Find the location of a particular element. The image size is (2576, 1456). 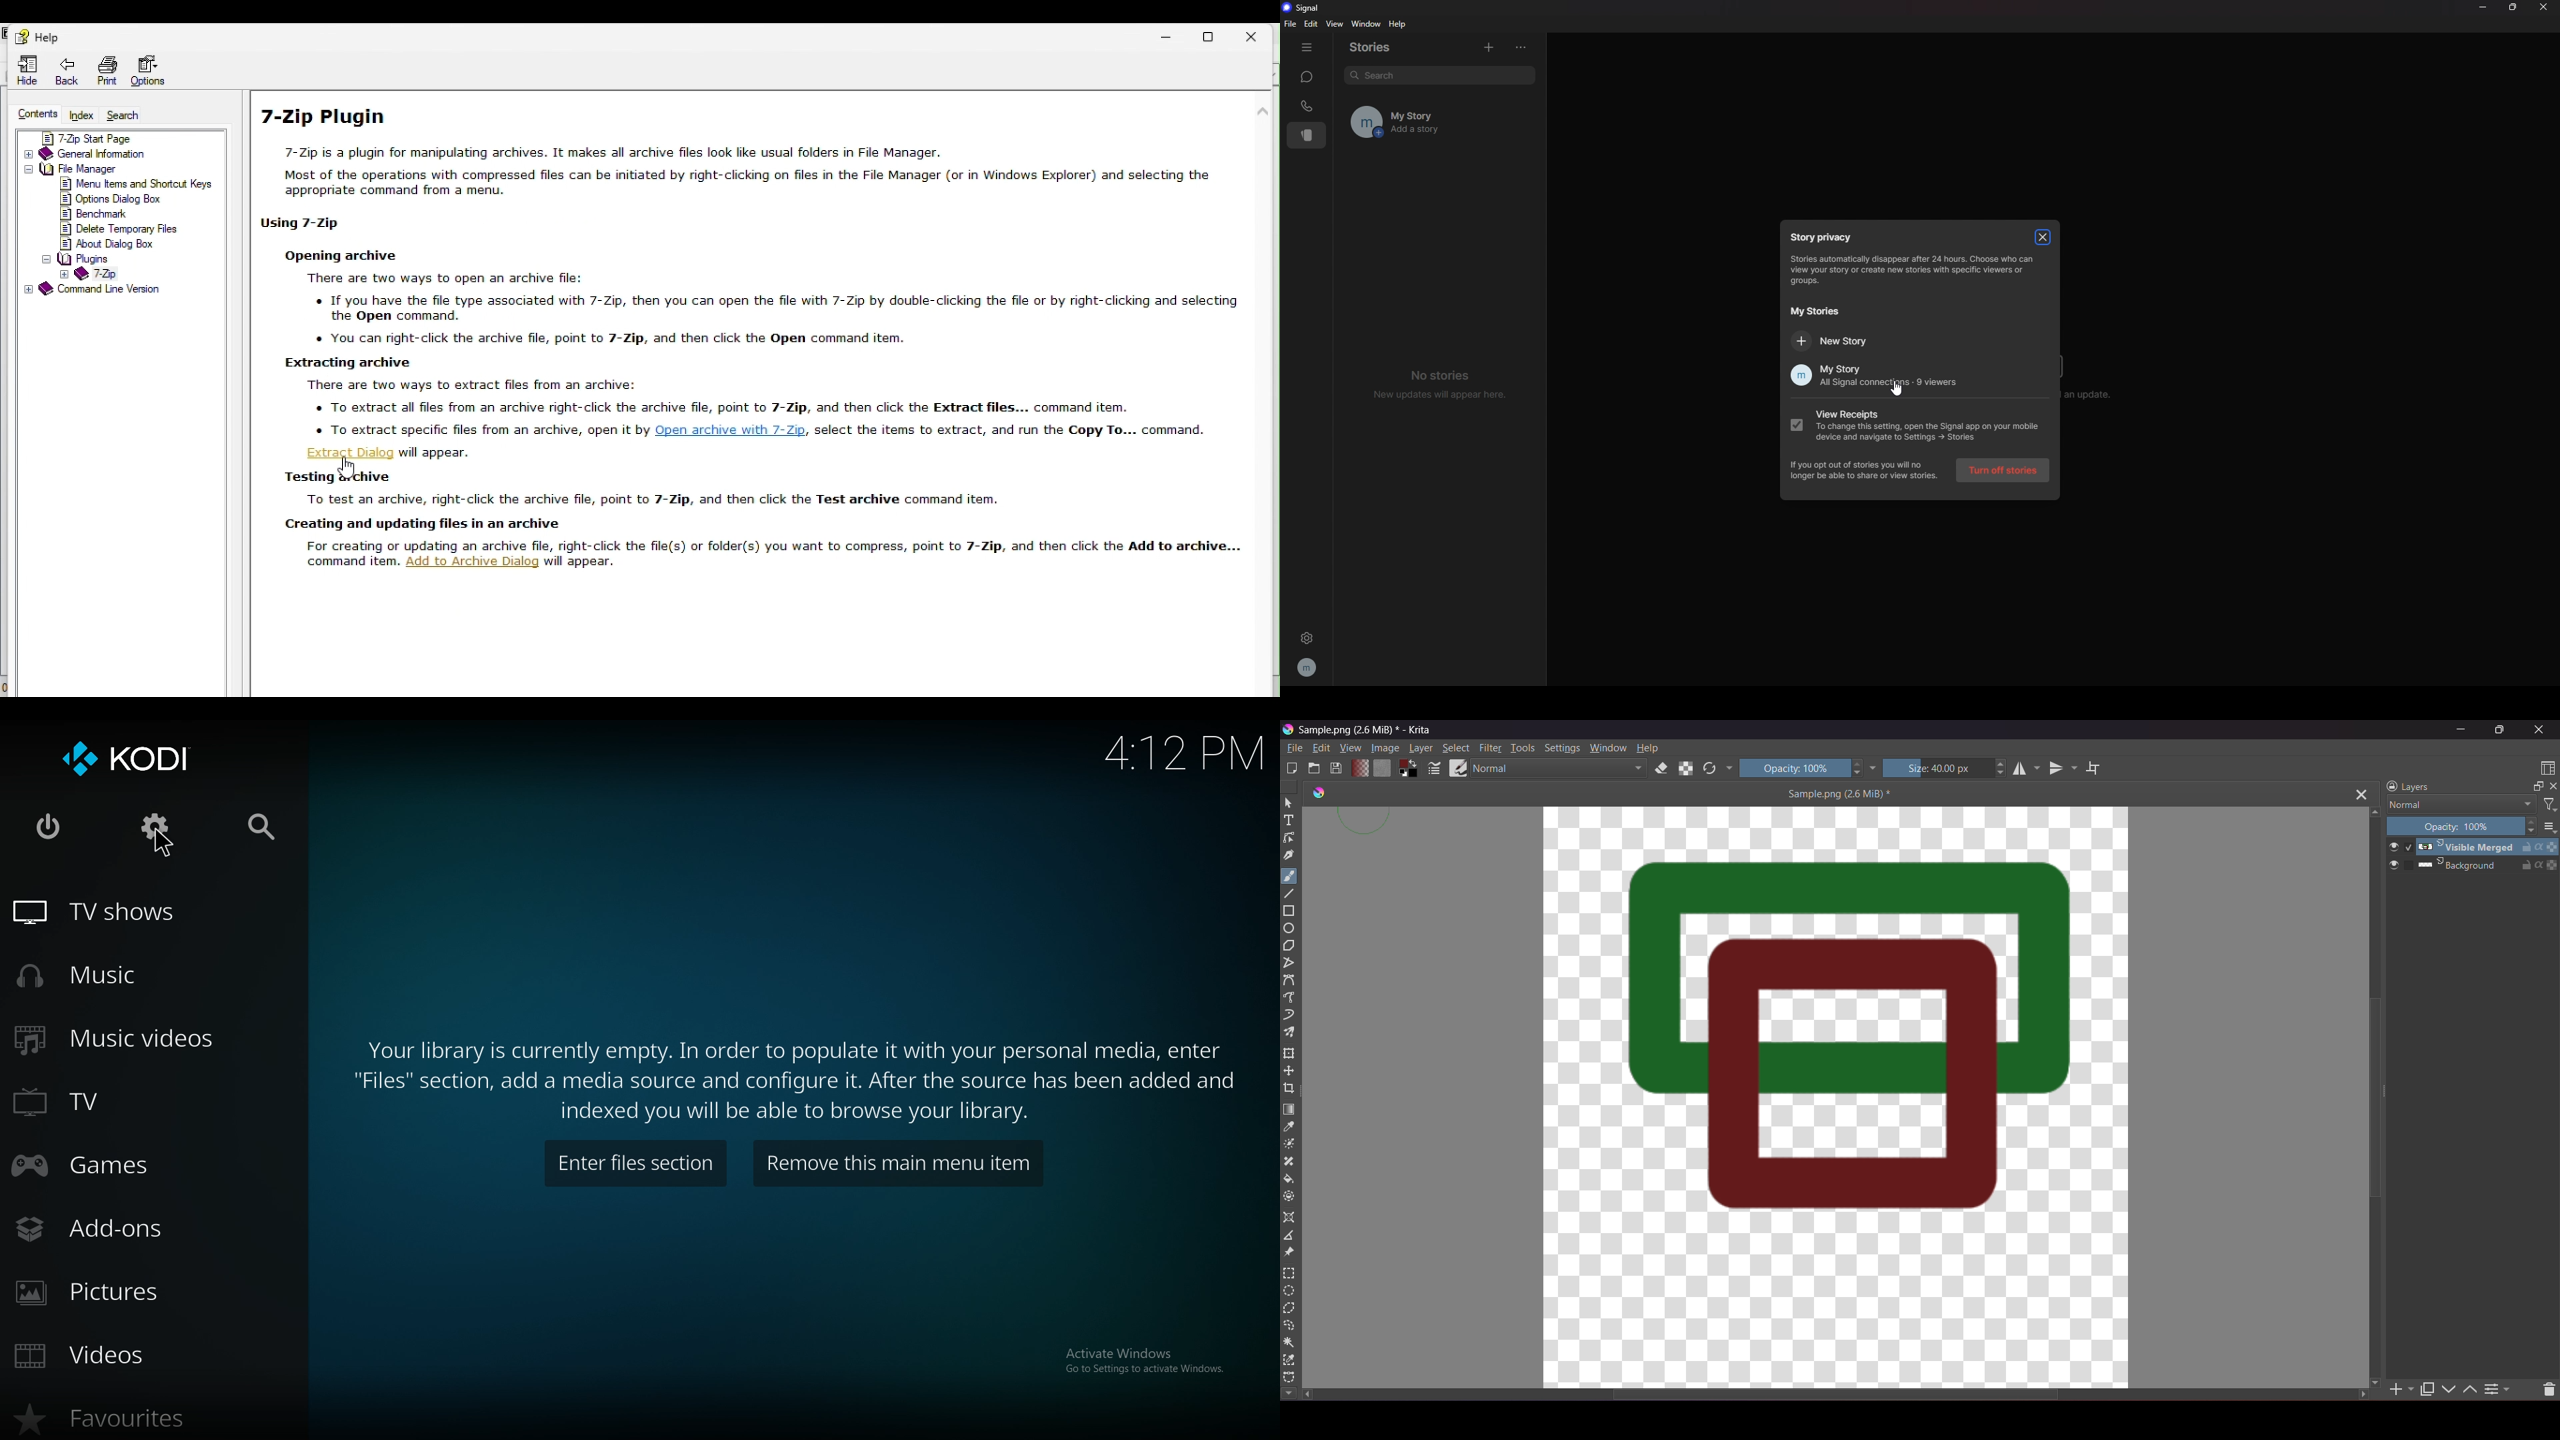

text is located at coordinates (649, 500).